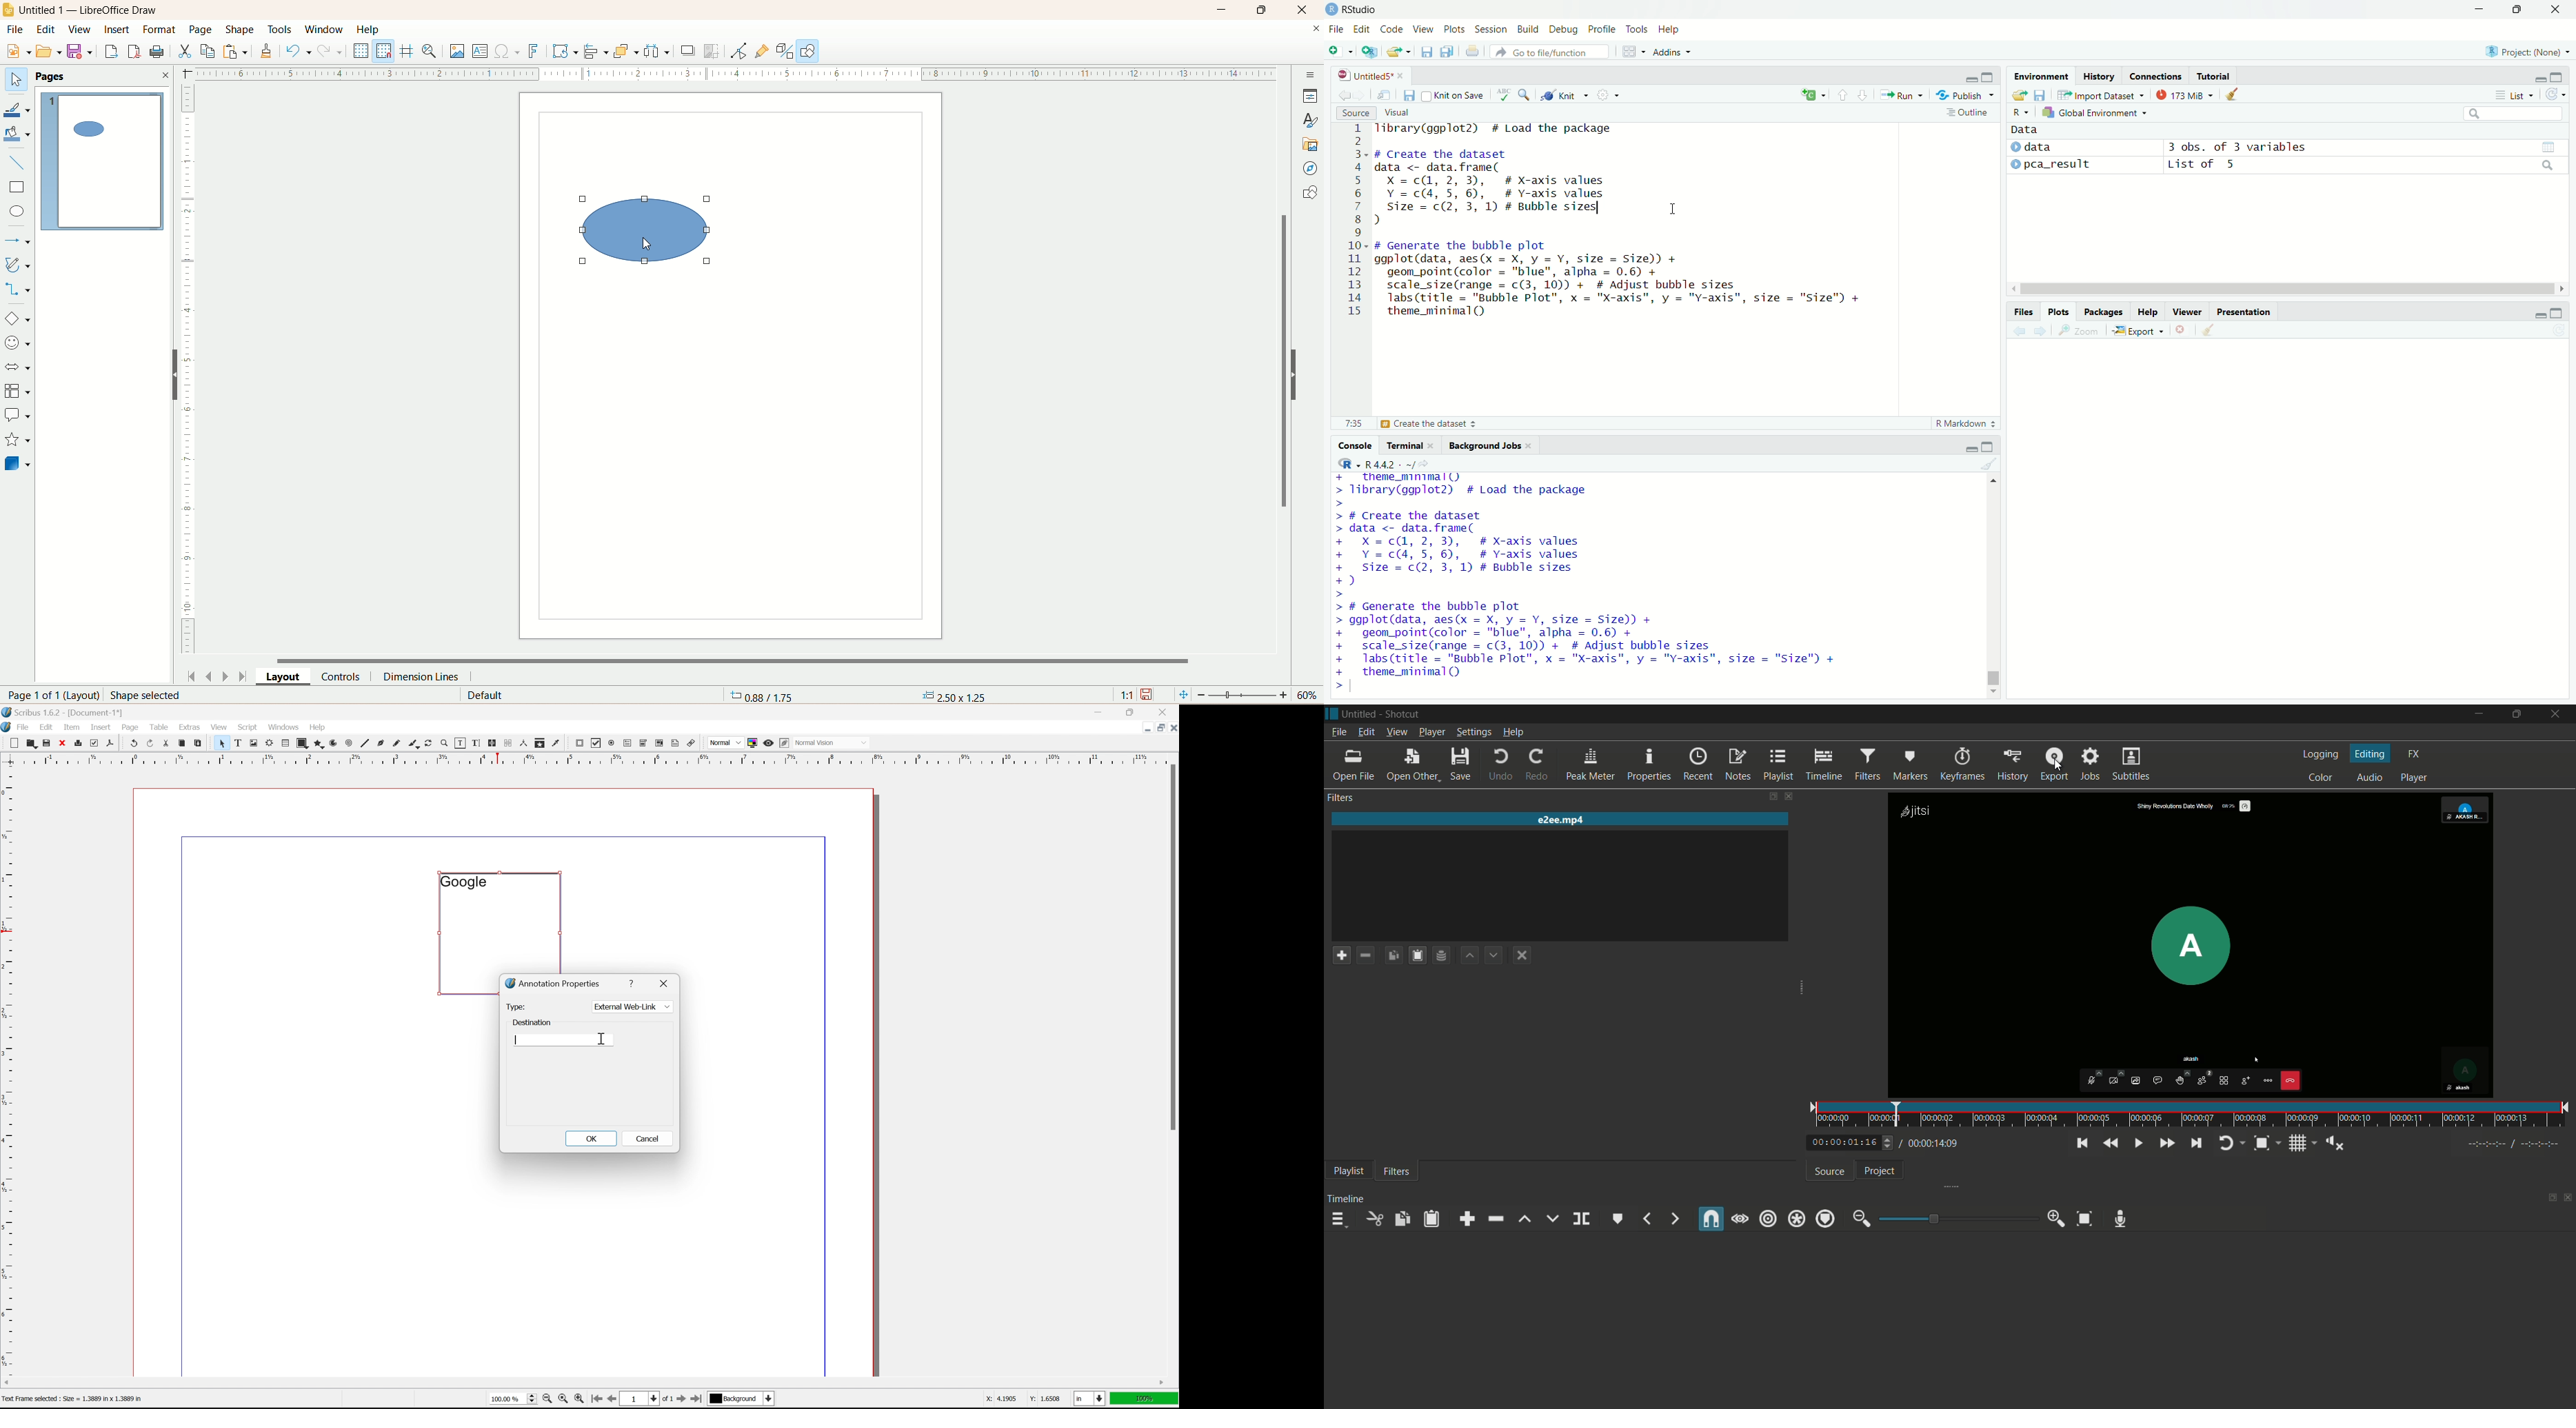 This screenshot has height=1428, width=2576. Describe the element at coordinates (1341, 954) in the screenshot. I see `add a filter` at that location.